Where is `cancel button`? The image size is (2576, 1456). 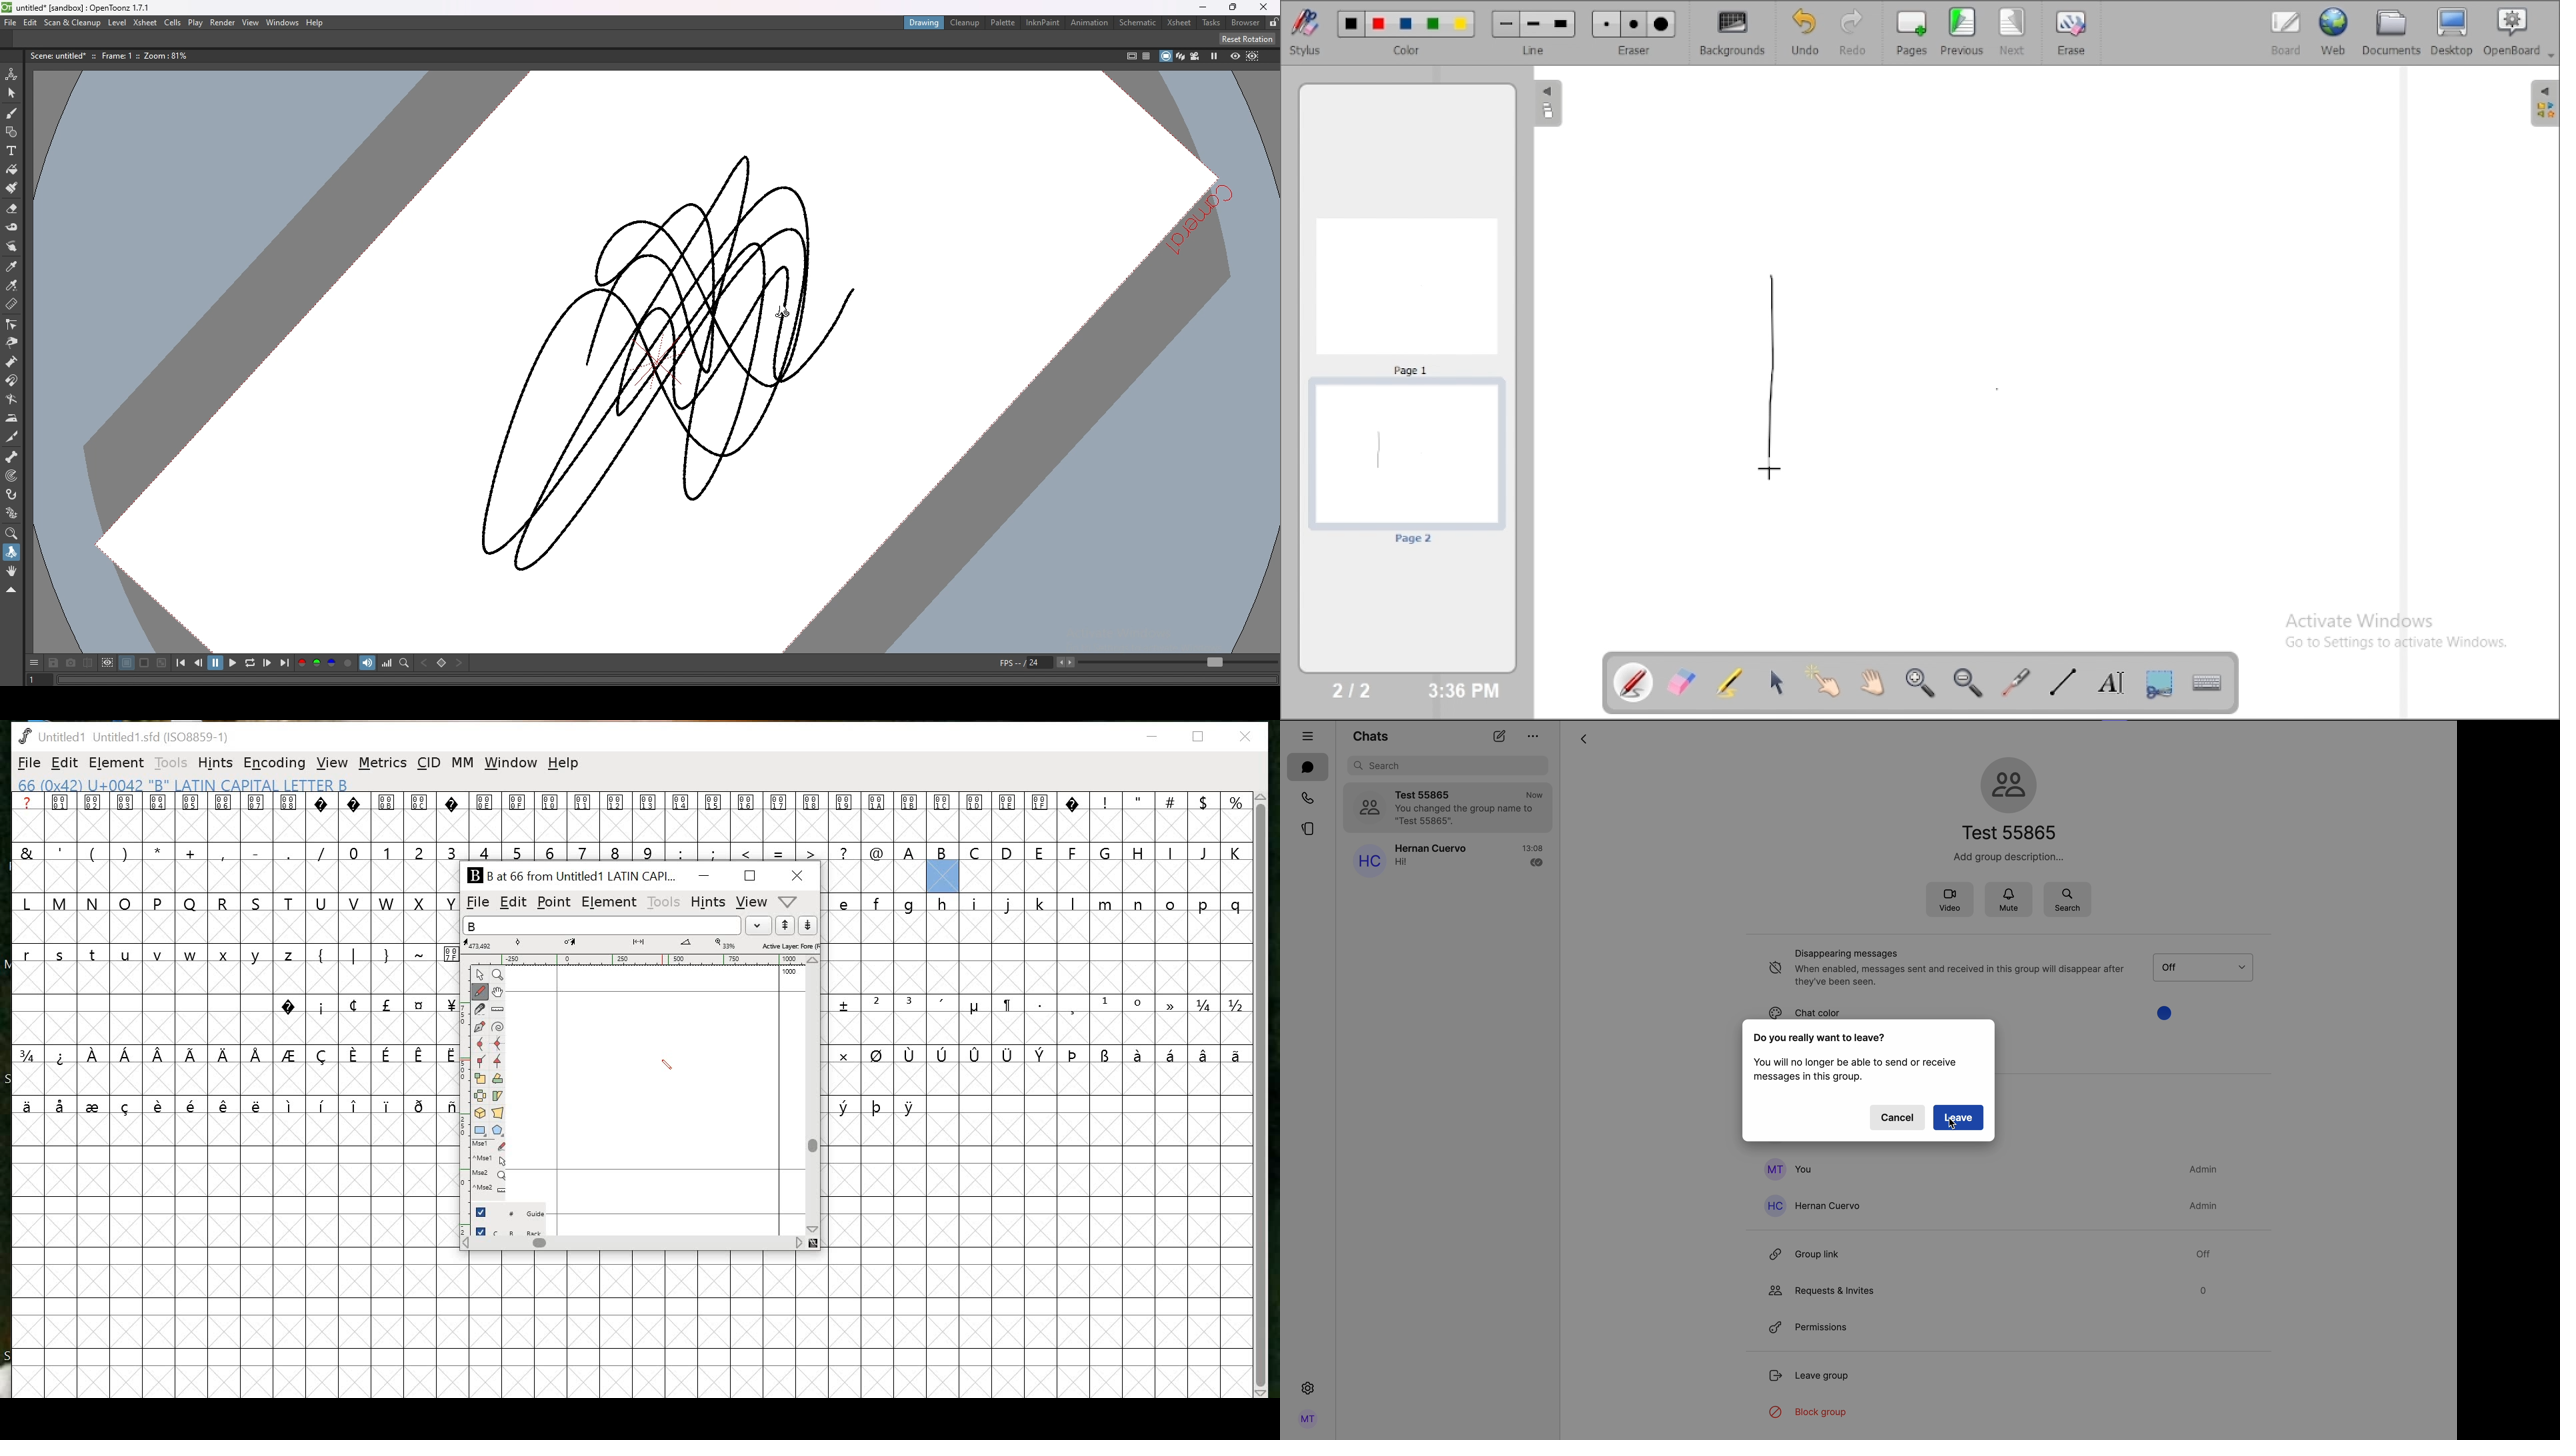 cancel button is located at coordinates (1898, 1117).